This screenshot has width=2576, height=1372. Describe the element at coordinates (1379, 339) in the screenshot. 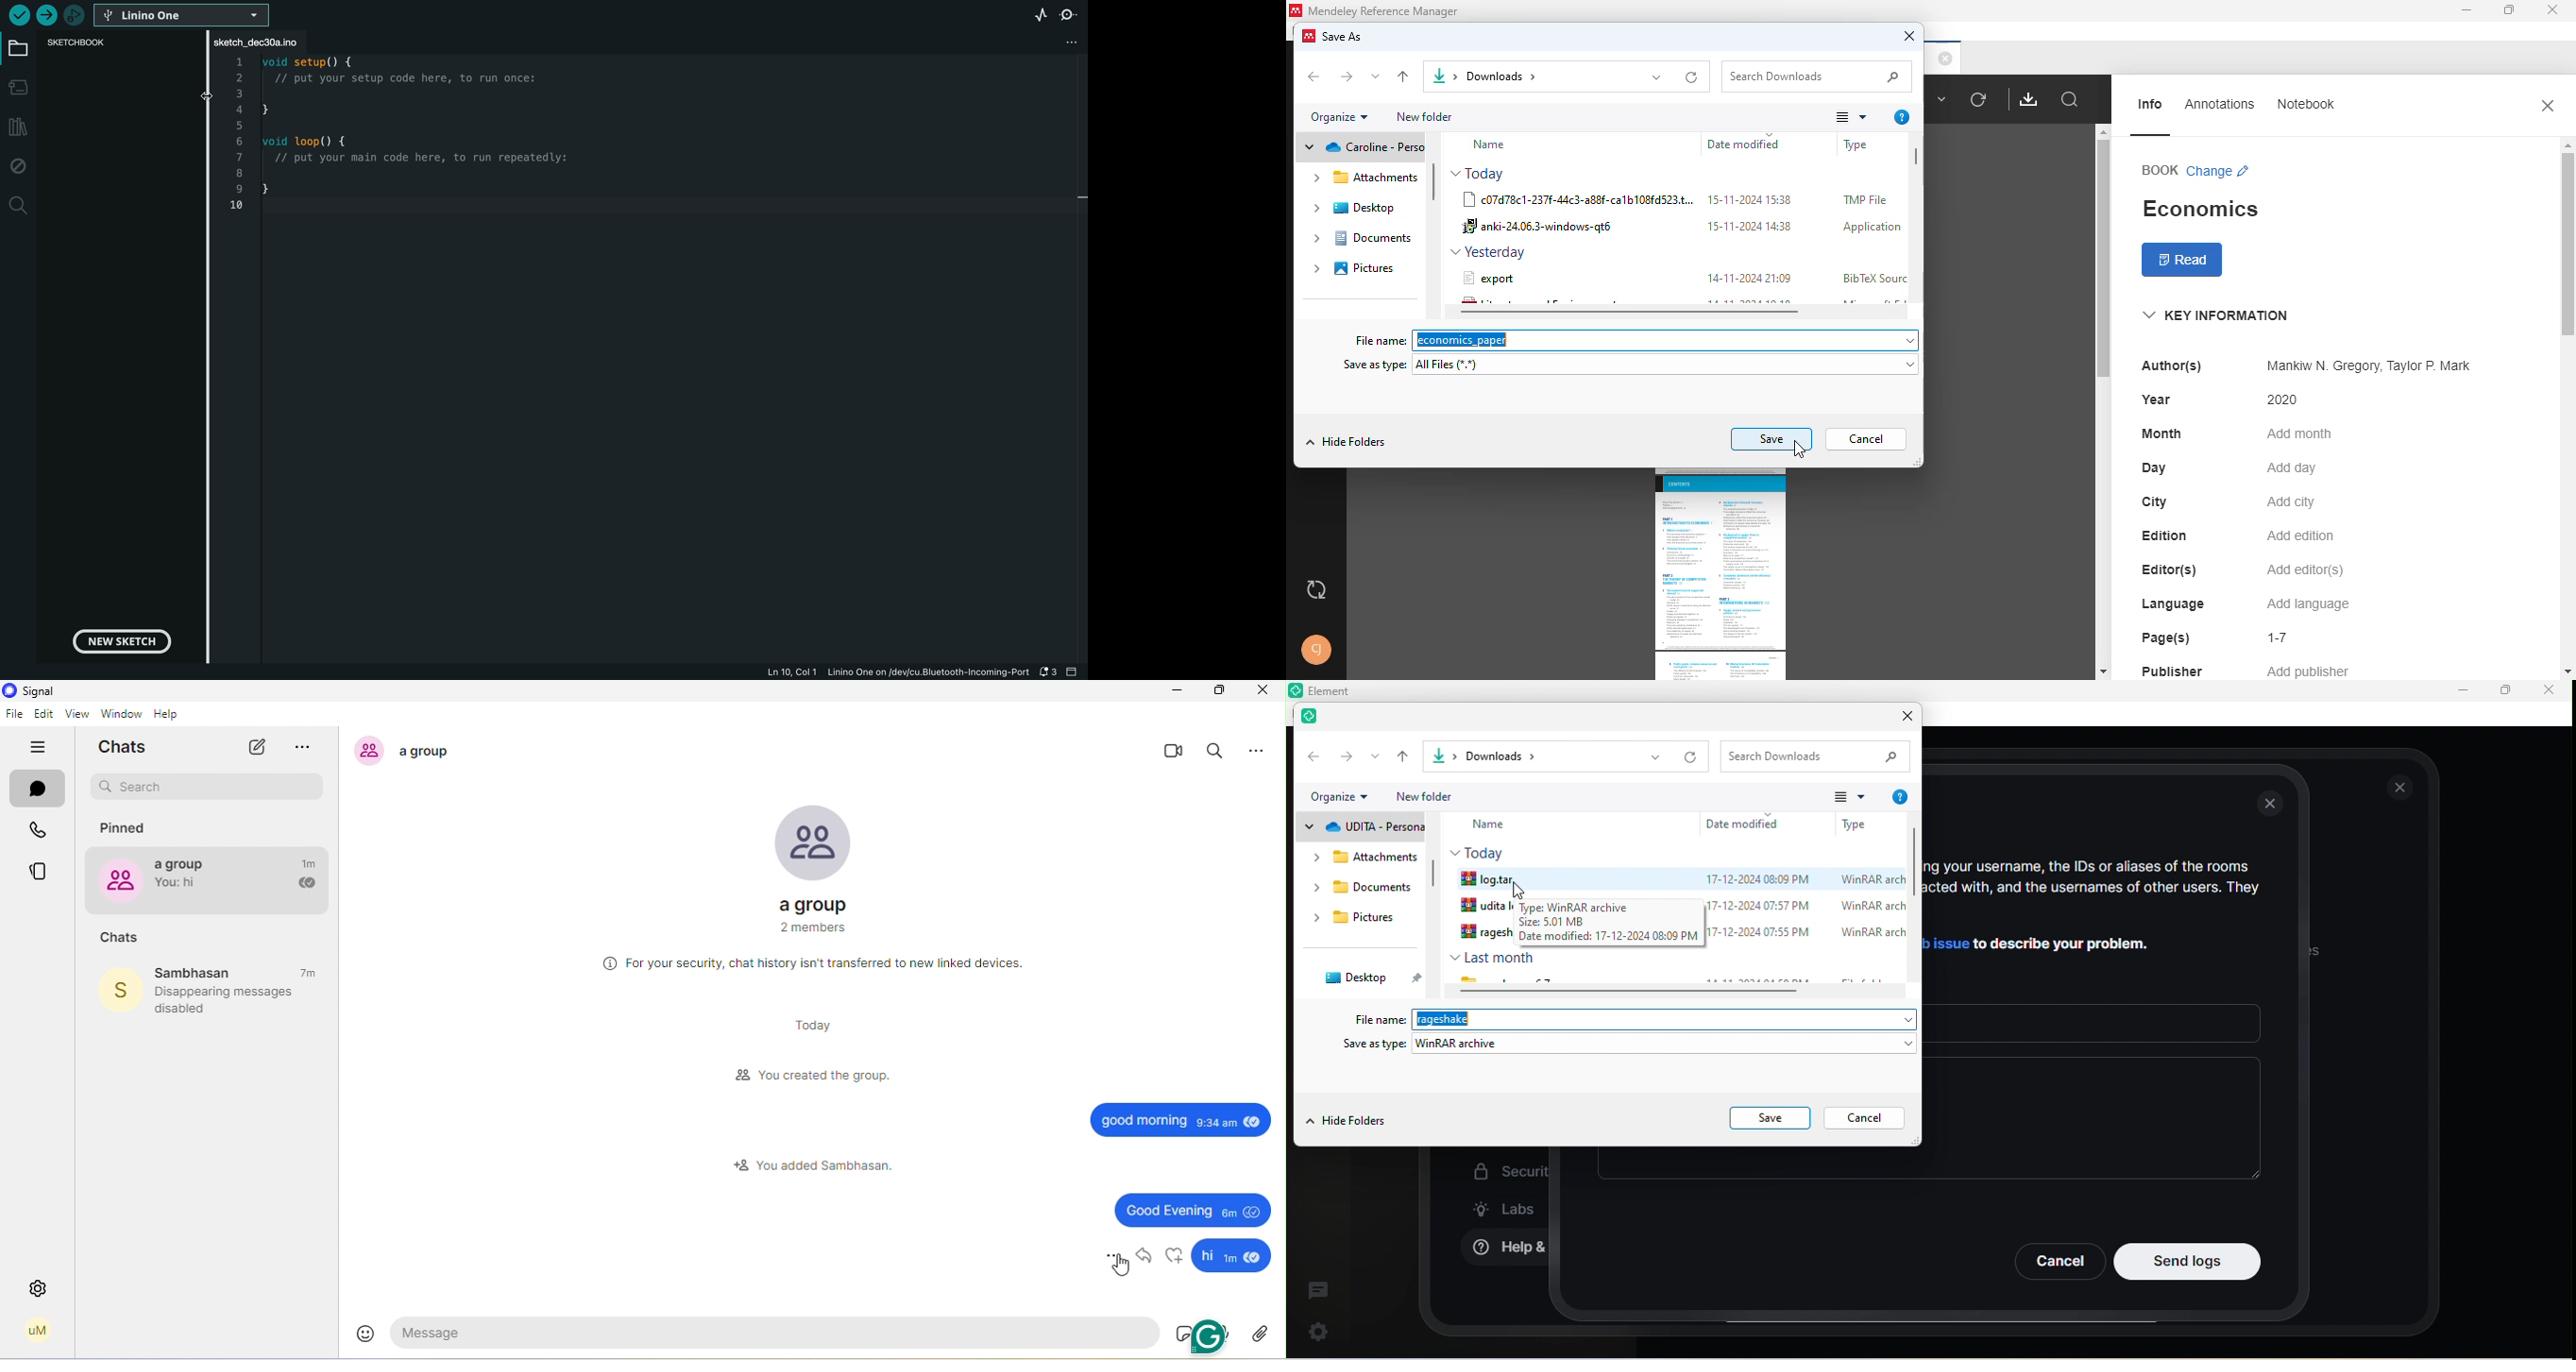

I see `file name:` at that location.